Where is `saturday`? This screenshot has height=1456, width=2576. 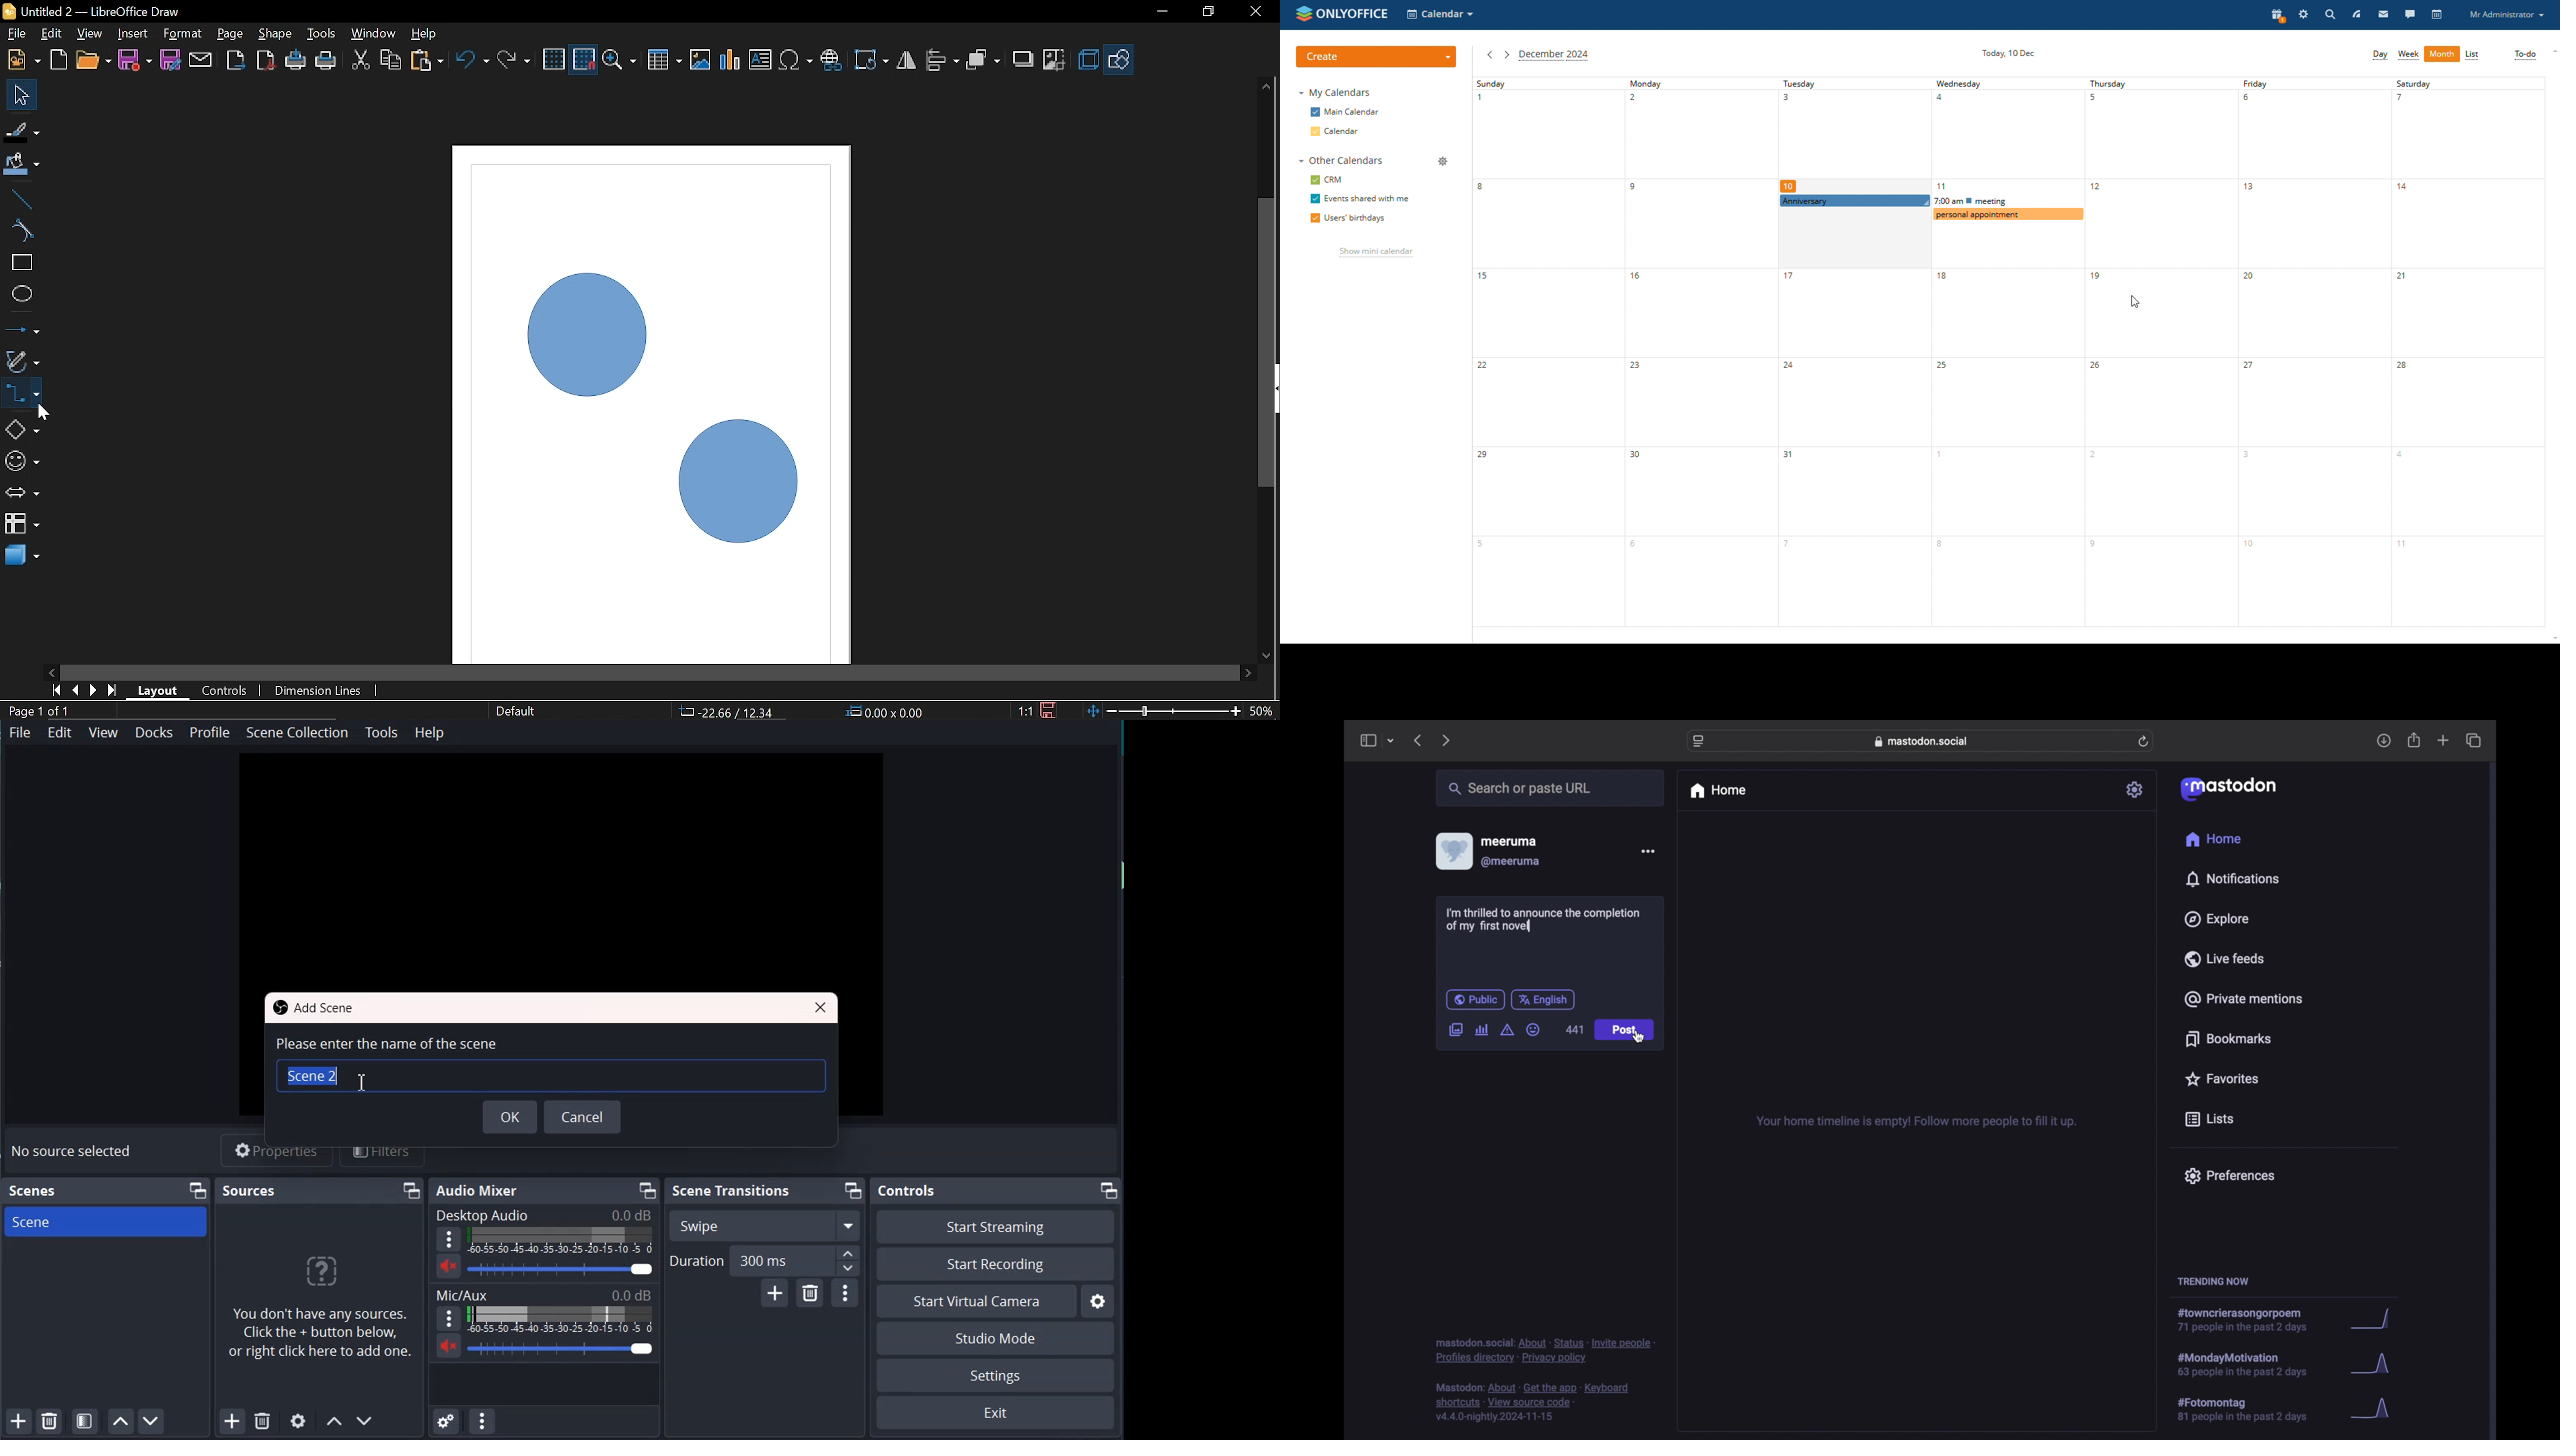 saturday is located at coordinates (2468, 352).